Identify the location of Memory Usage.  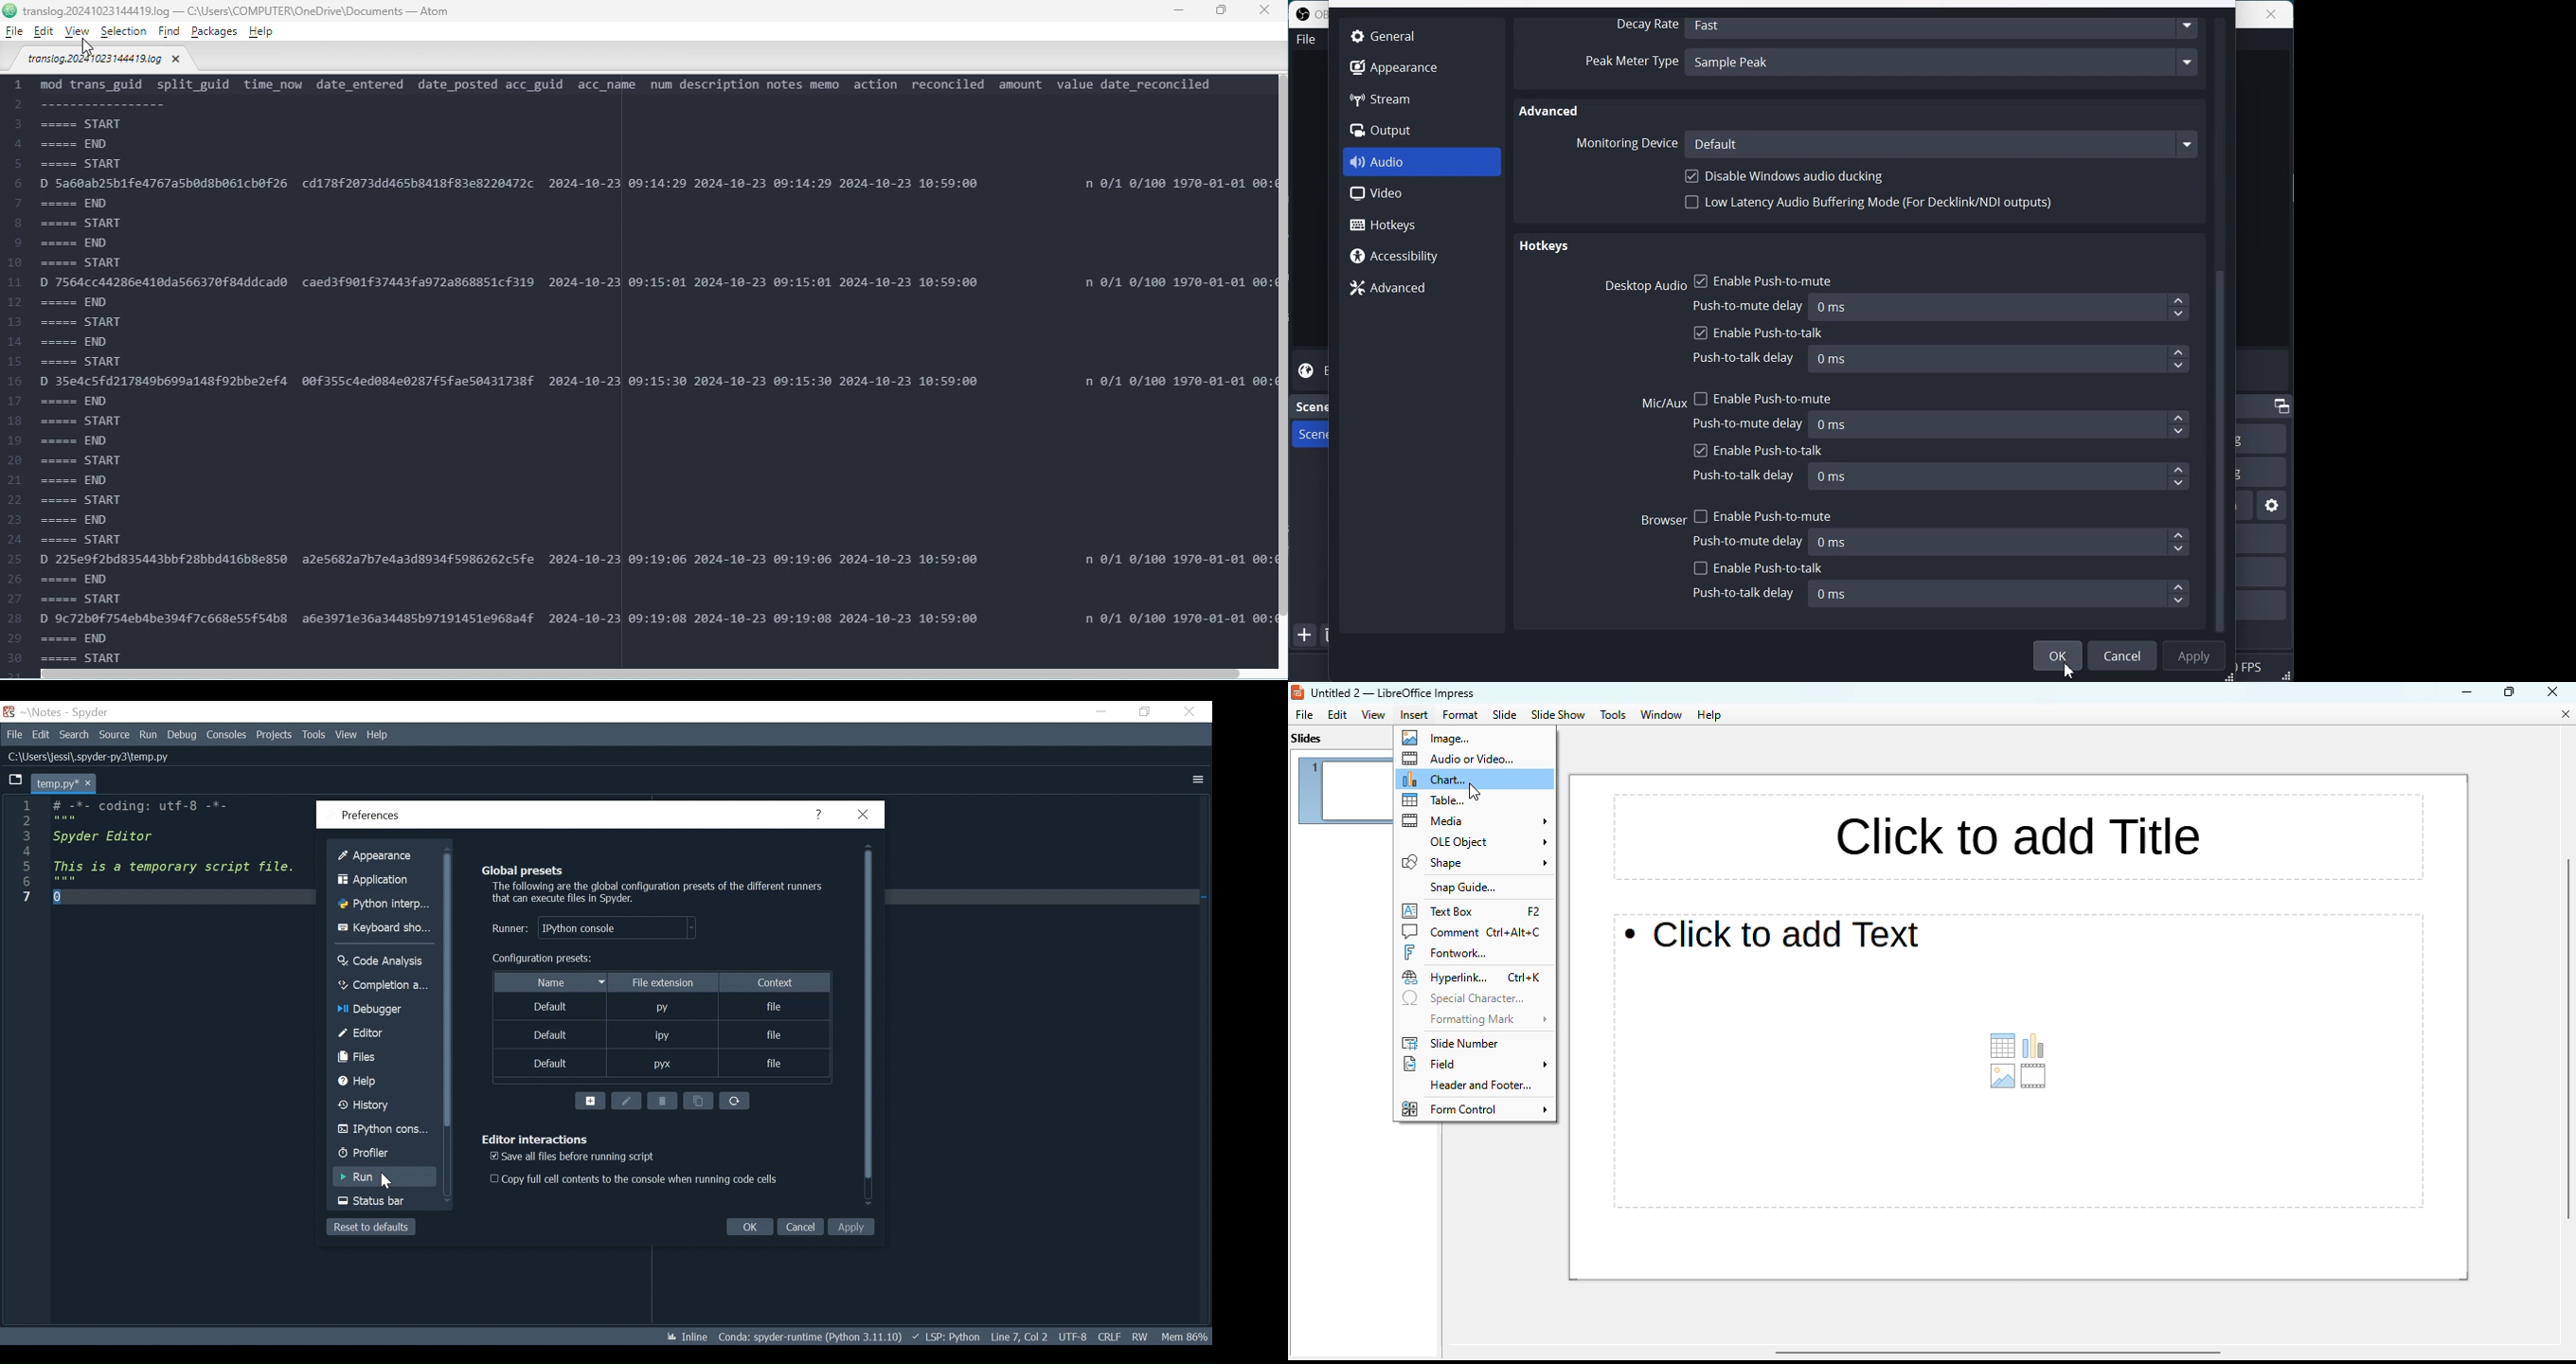
(1186, 1335).